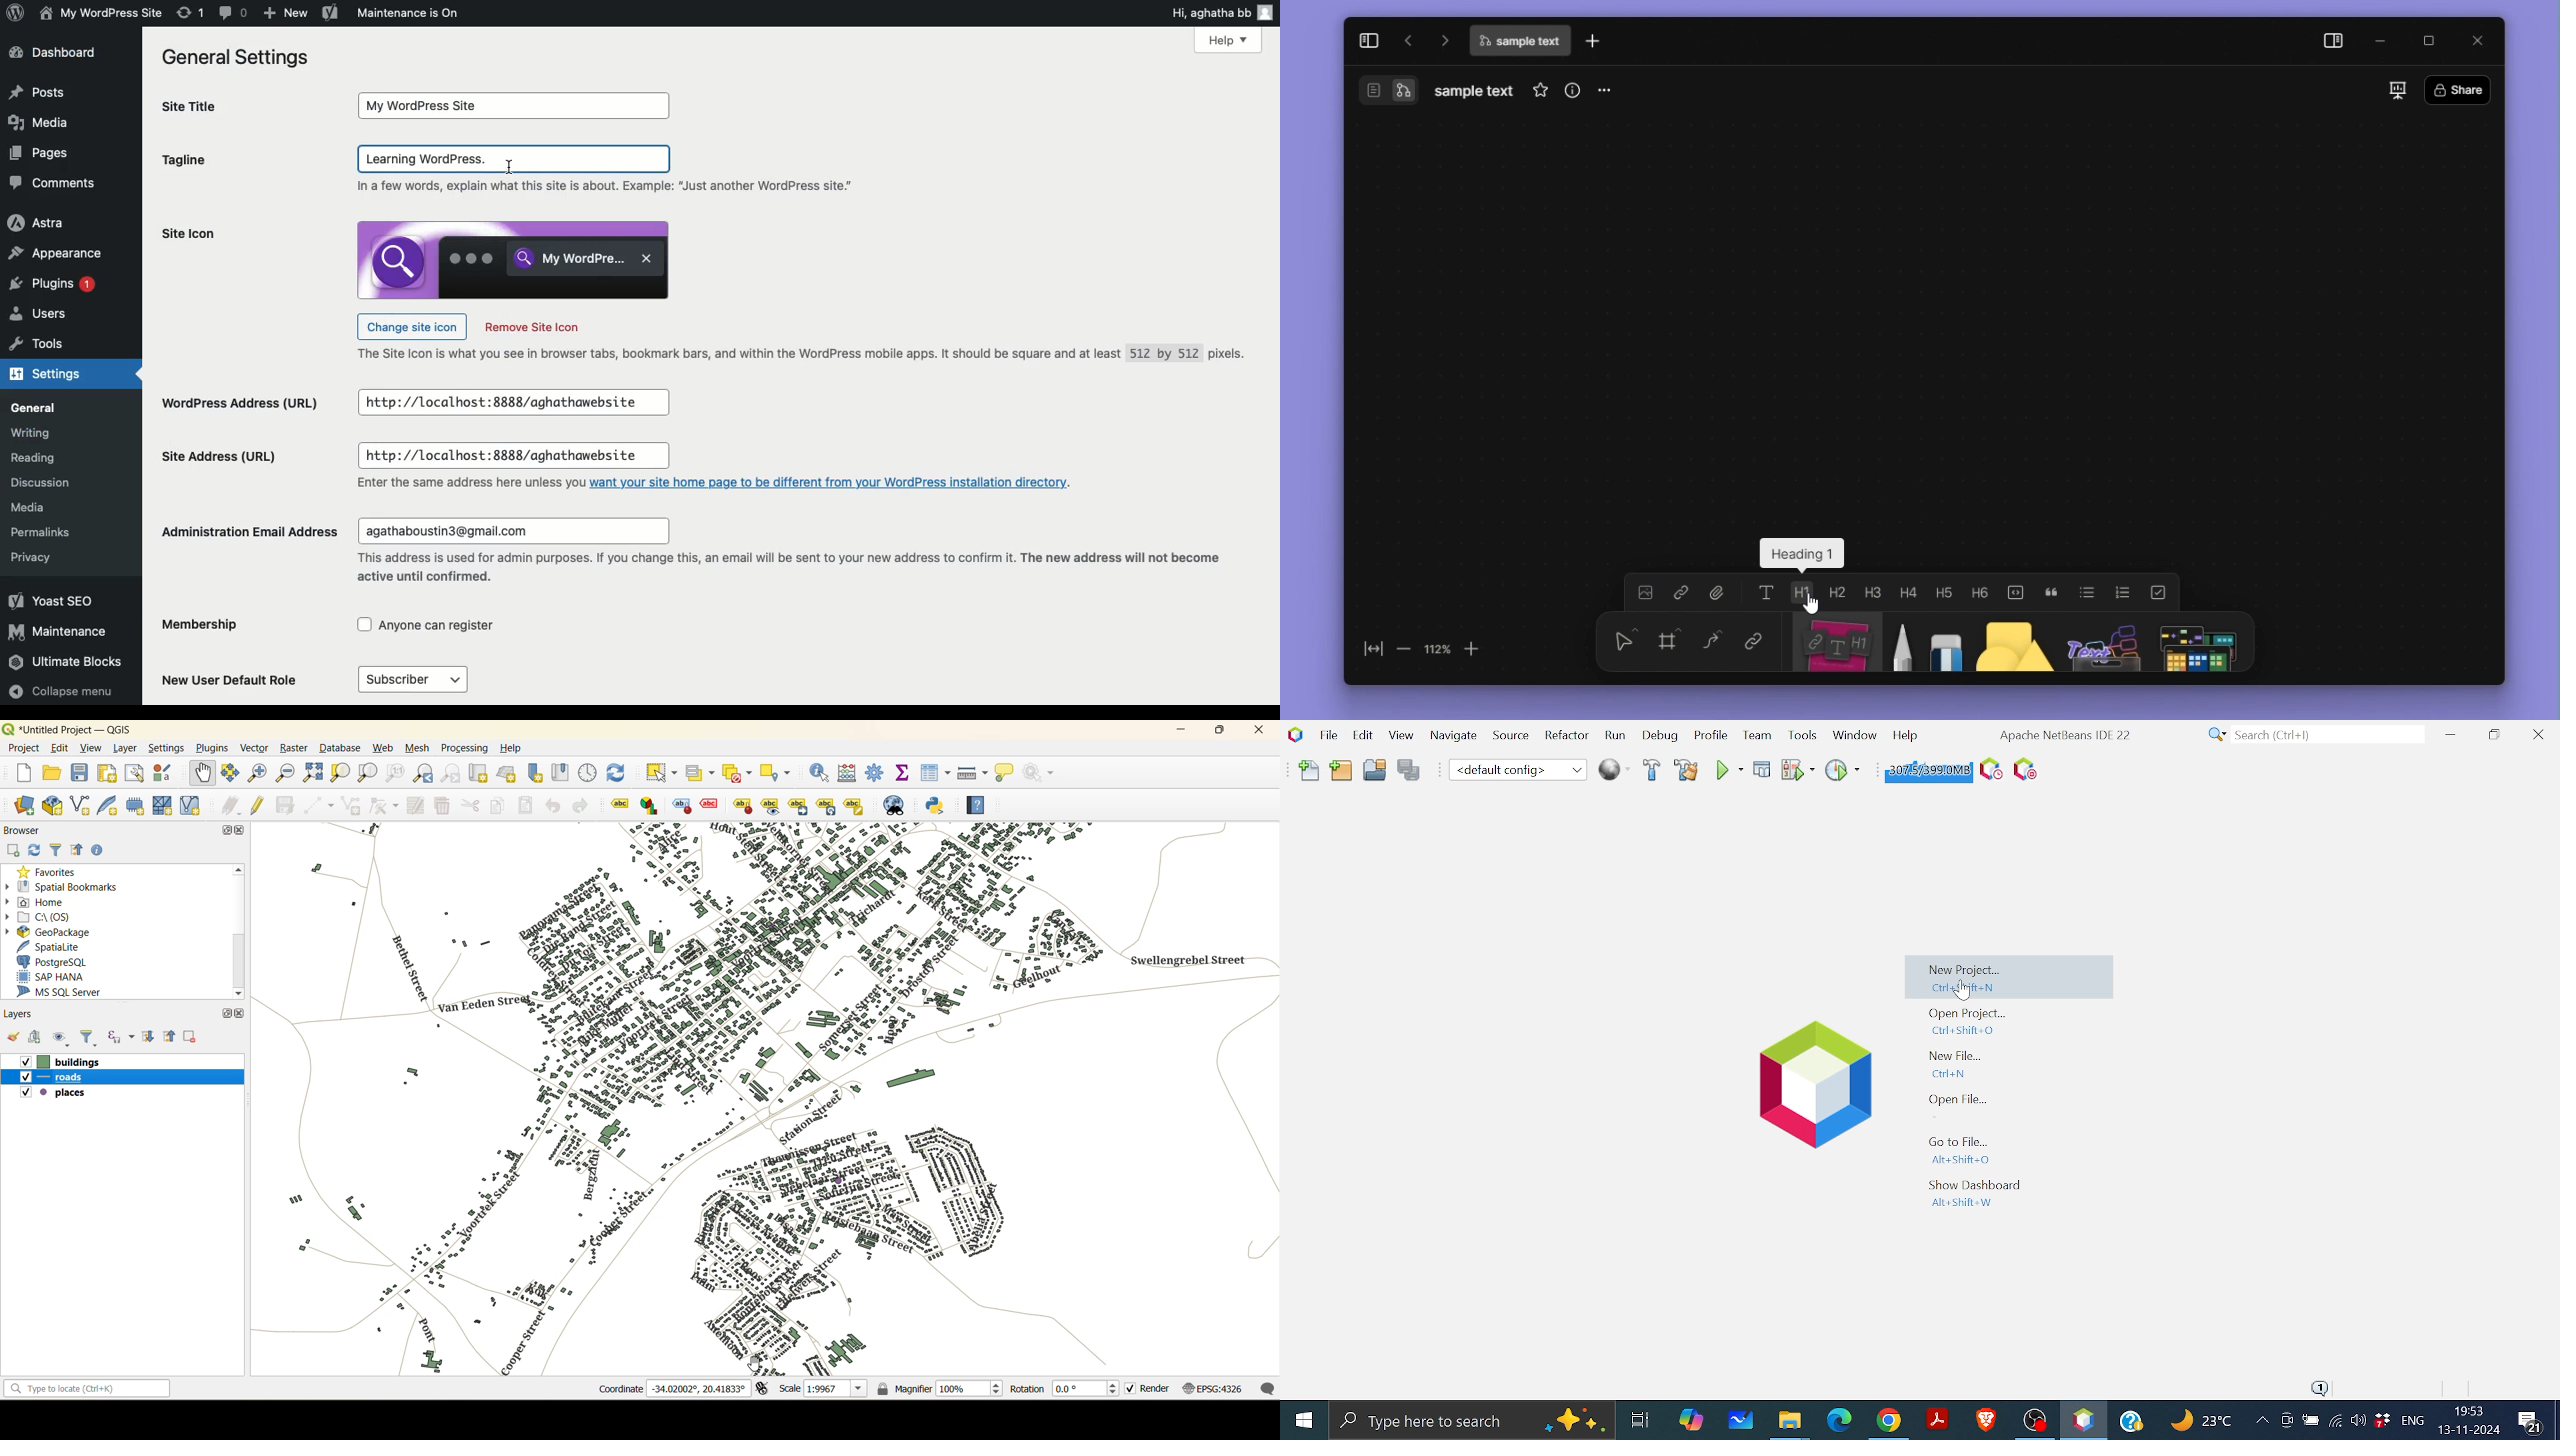 The height and width of the screenshot is (1456, 2576). What do you see at coordinates (86, 806) in the screenshot?
I see `new shapefile layer` at bounding box center [86, 806].